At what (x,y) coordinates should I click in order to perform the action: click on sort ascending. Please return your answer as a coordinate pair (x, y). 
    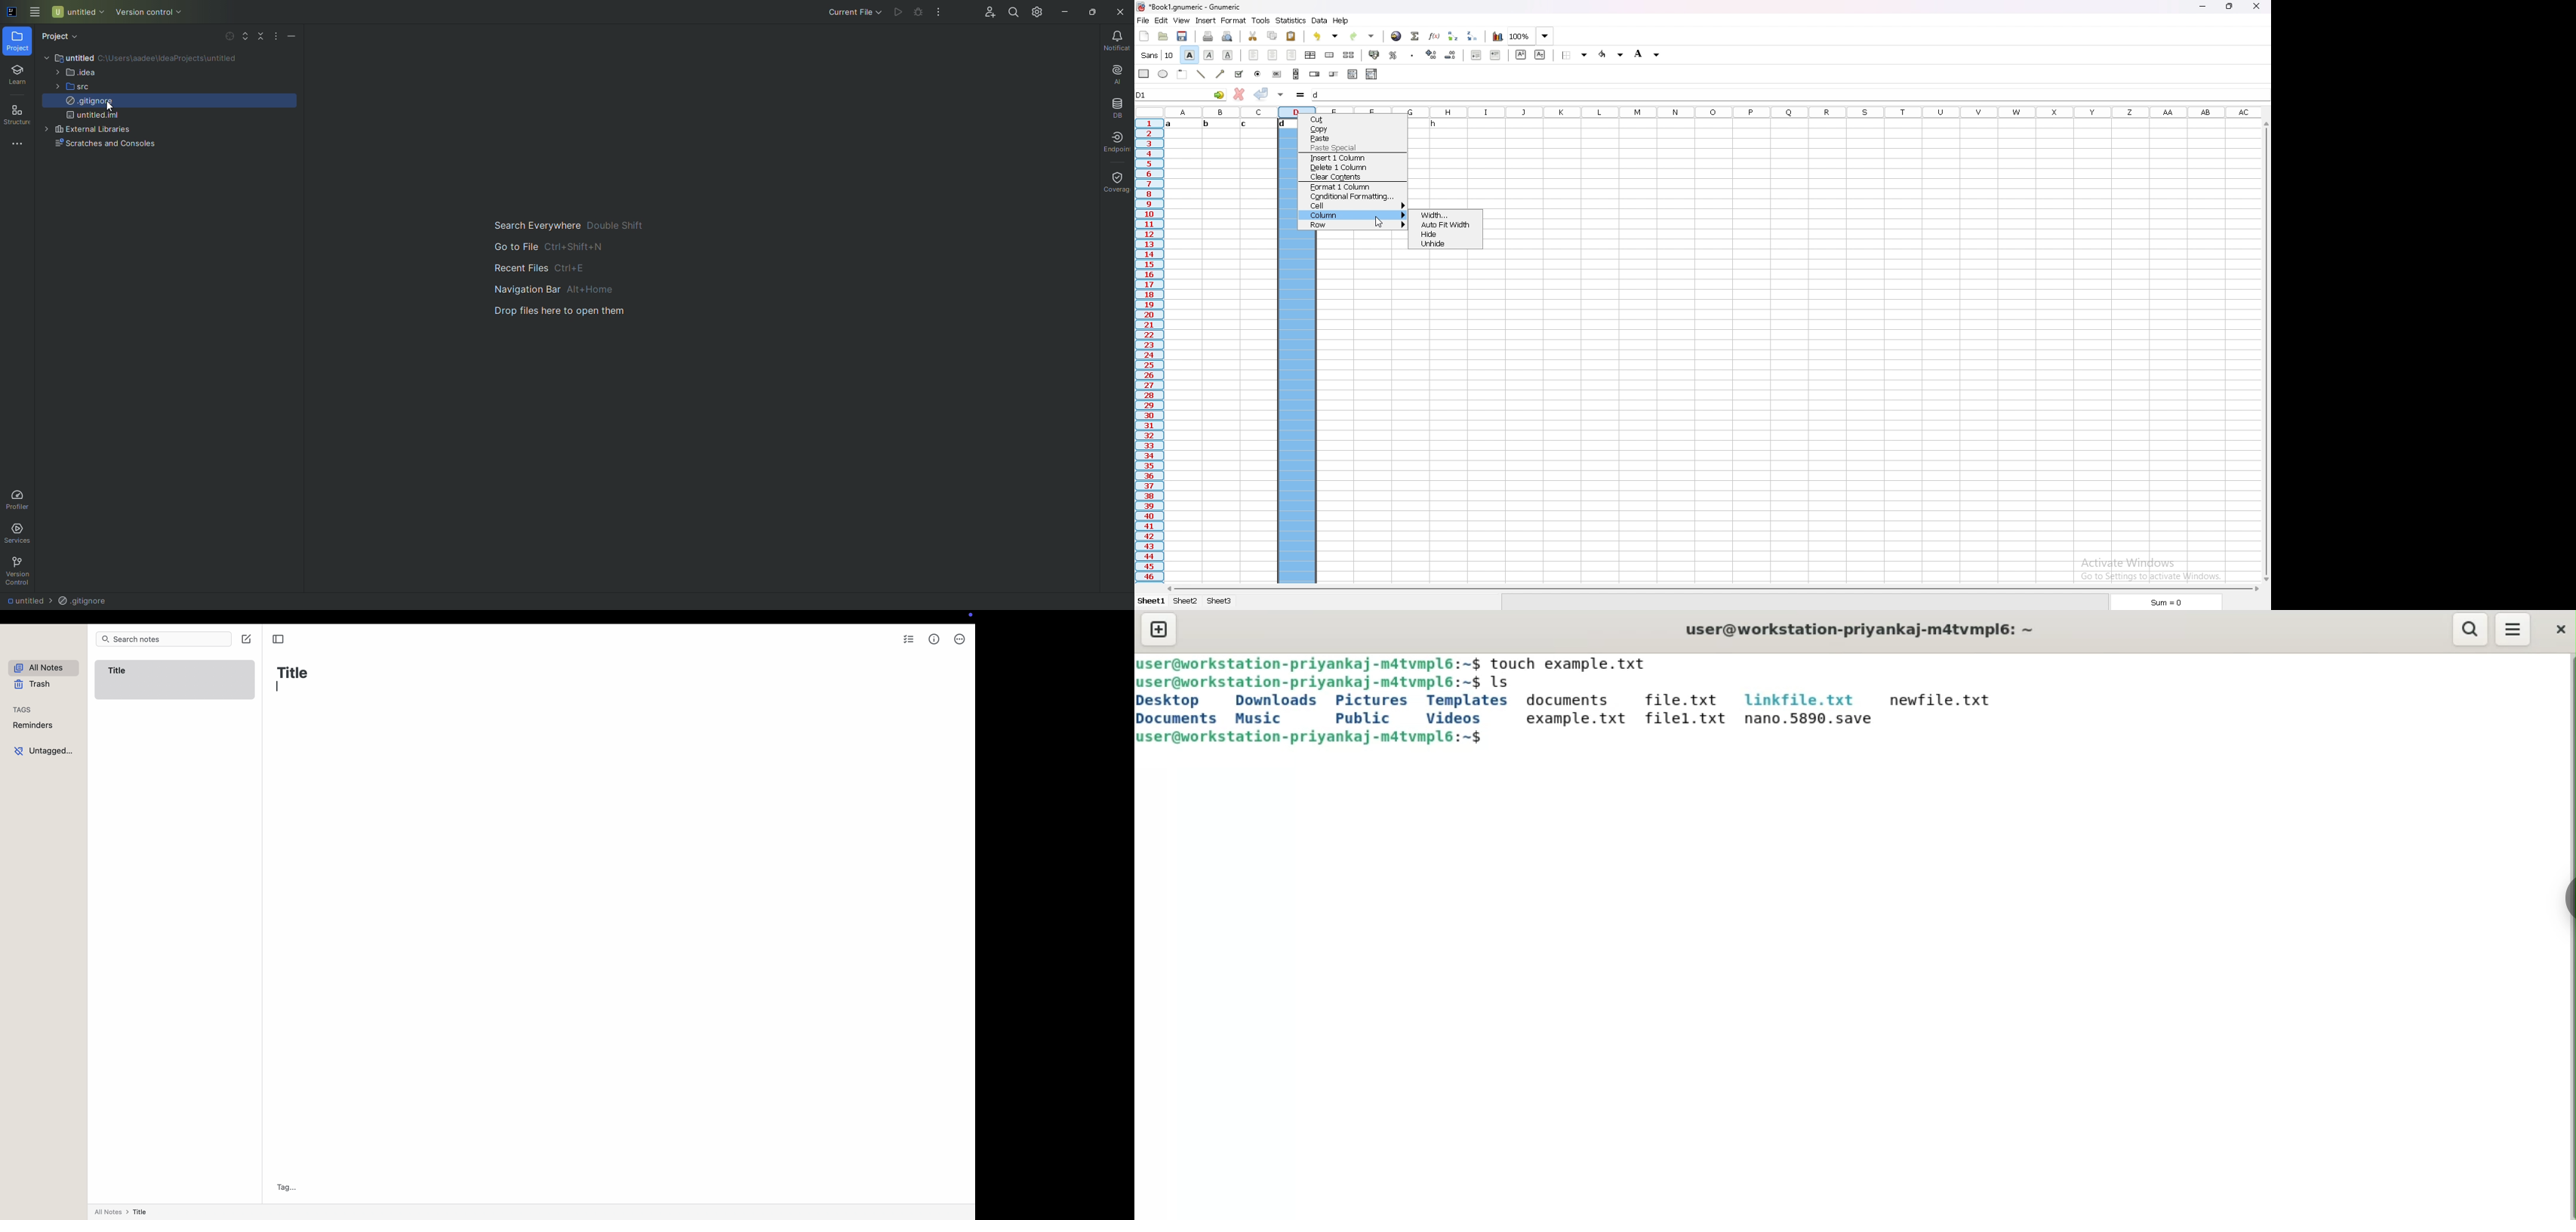
    Looking at the image, I should click on (1453, 36).